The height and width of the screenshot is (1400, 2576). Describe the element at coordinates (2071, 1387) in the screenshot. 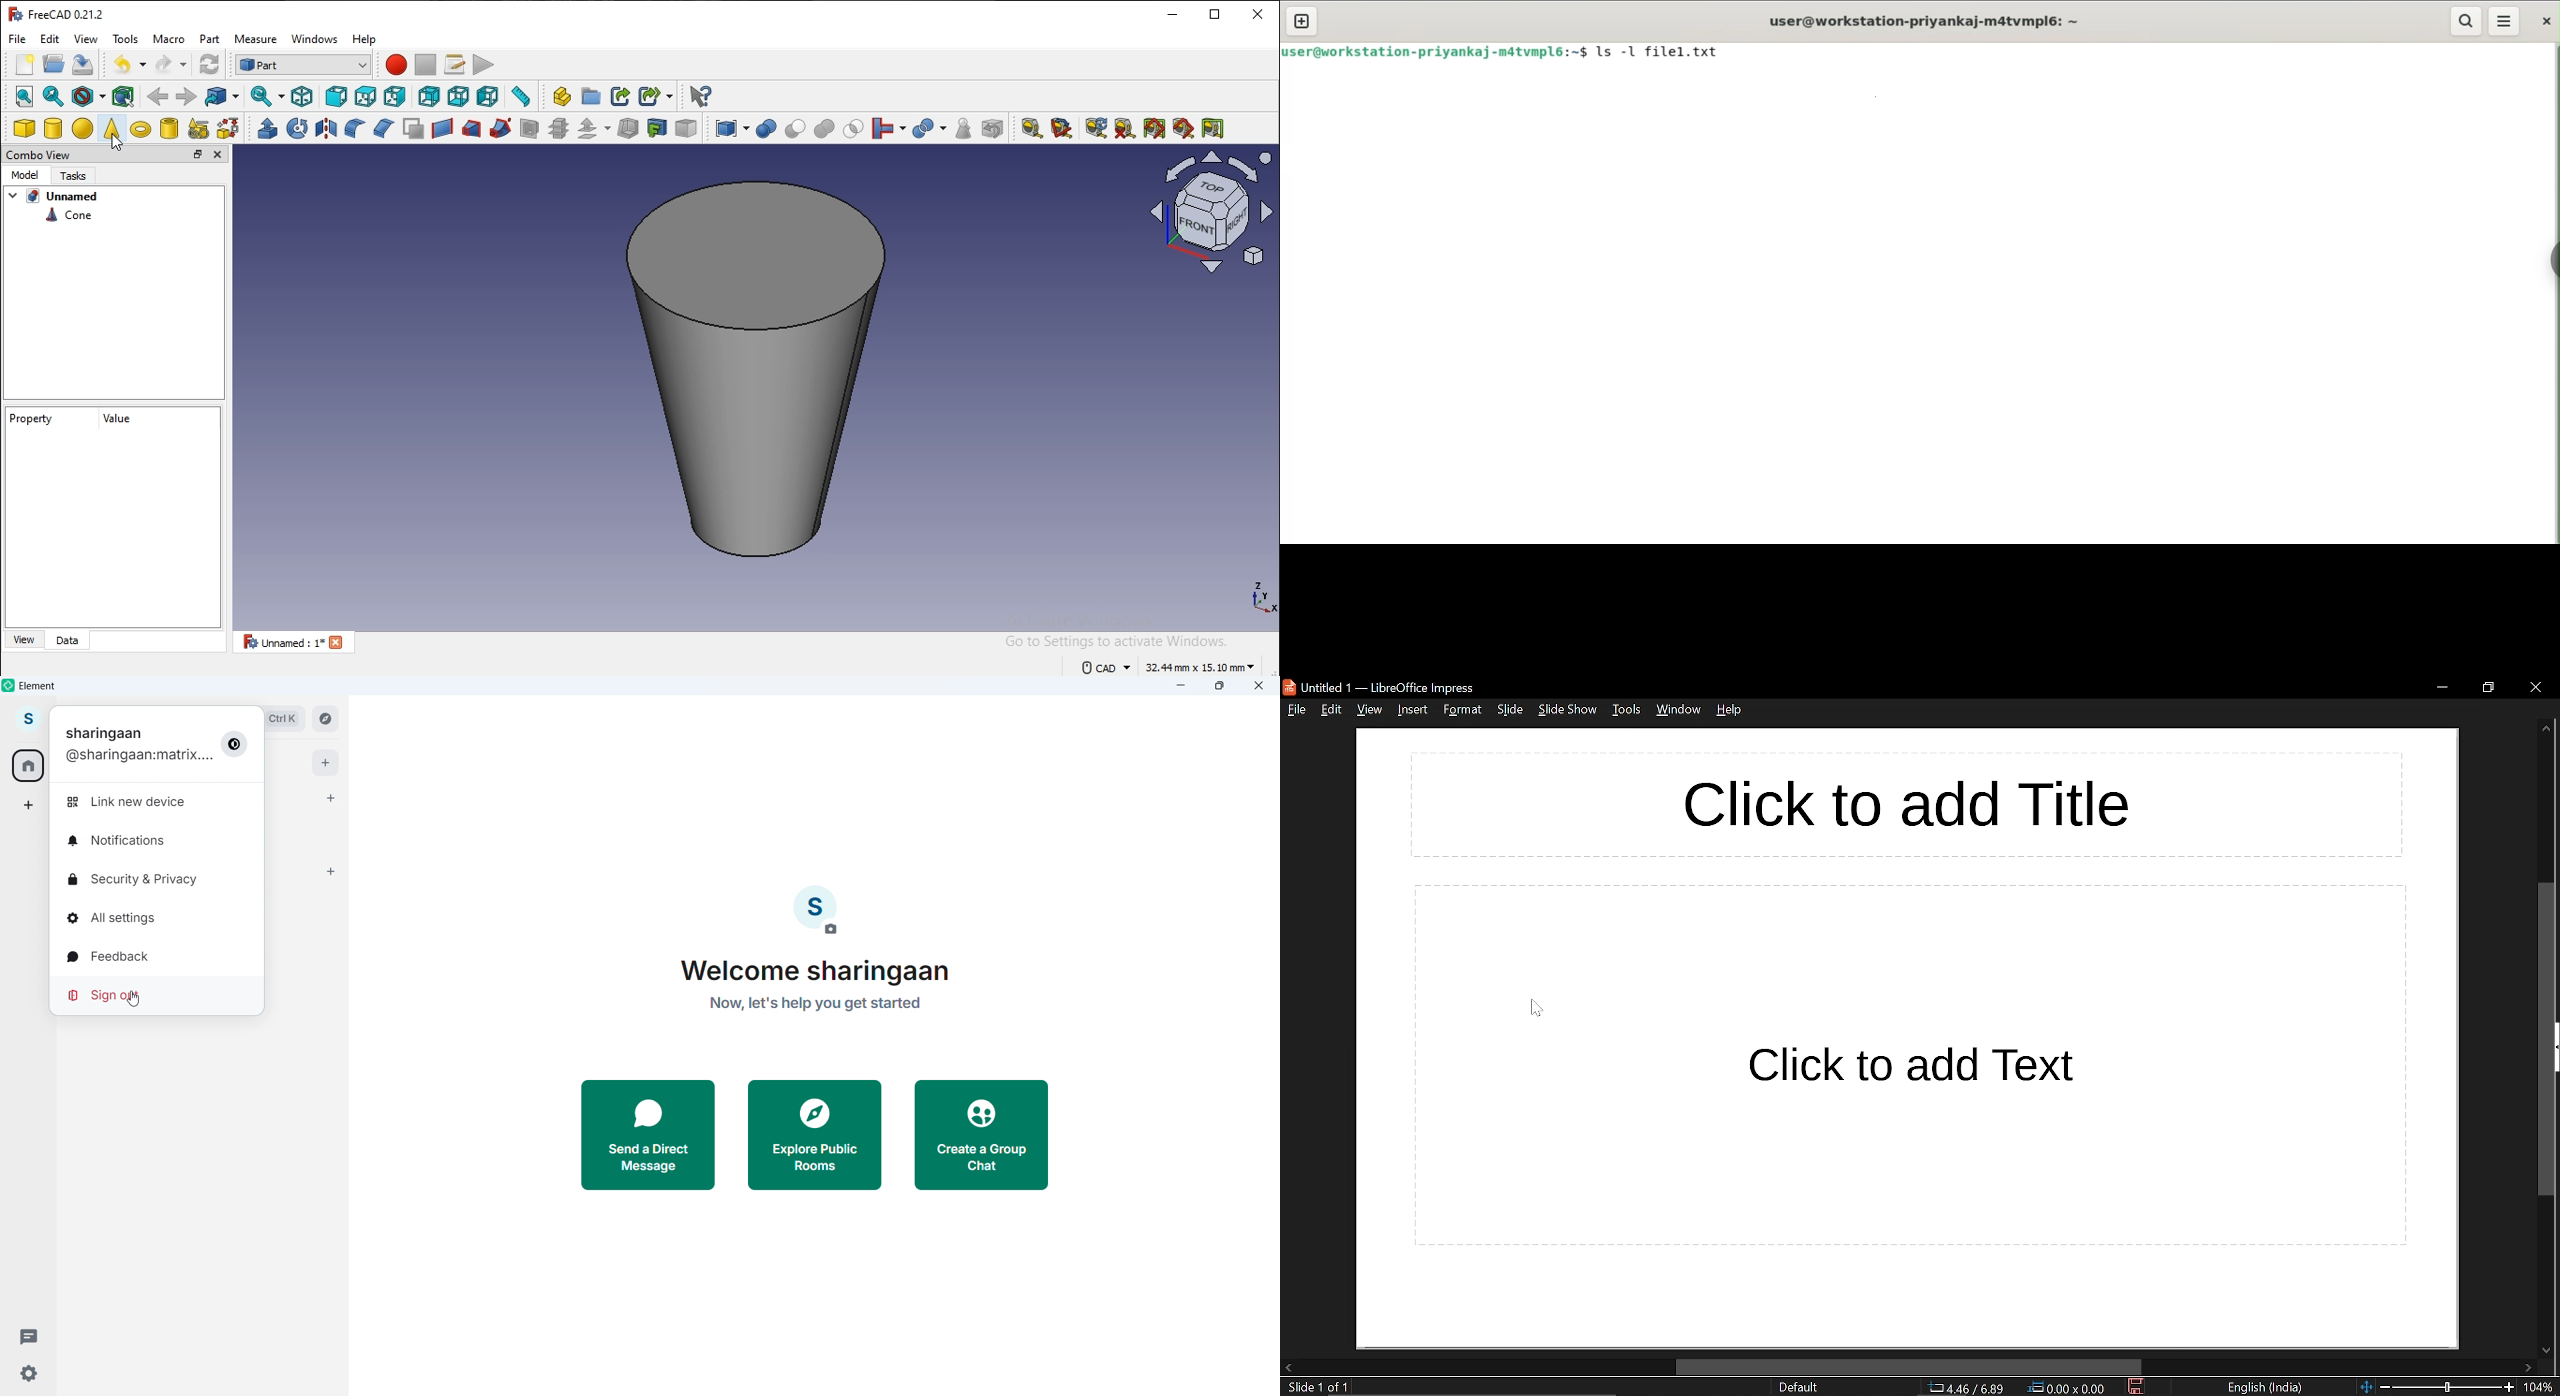

I see `position` at that location.